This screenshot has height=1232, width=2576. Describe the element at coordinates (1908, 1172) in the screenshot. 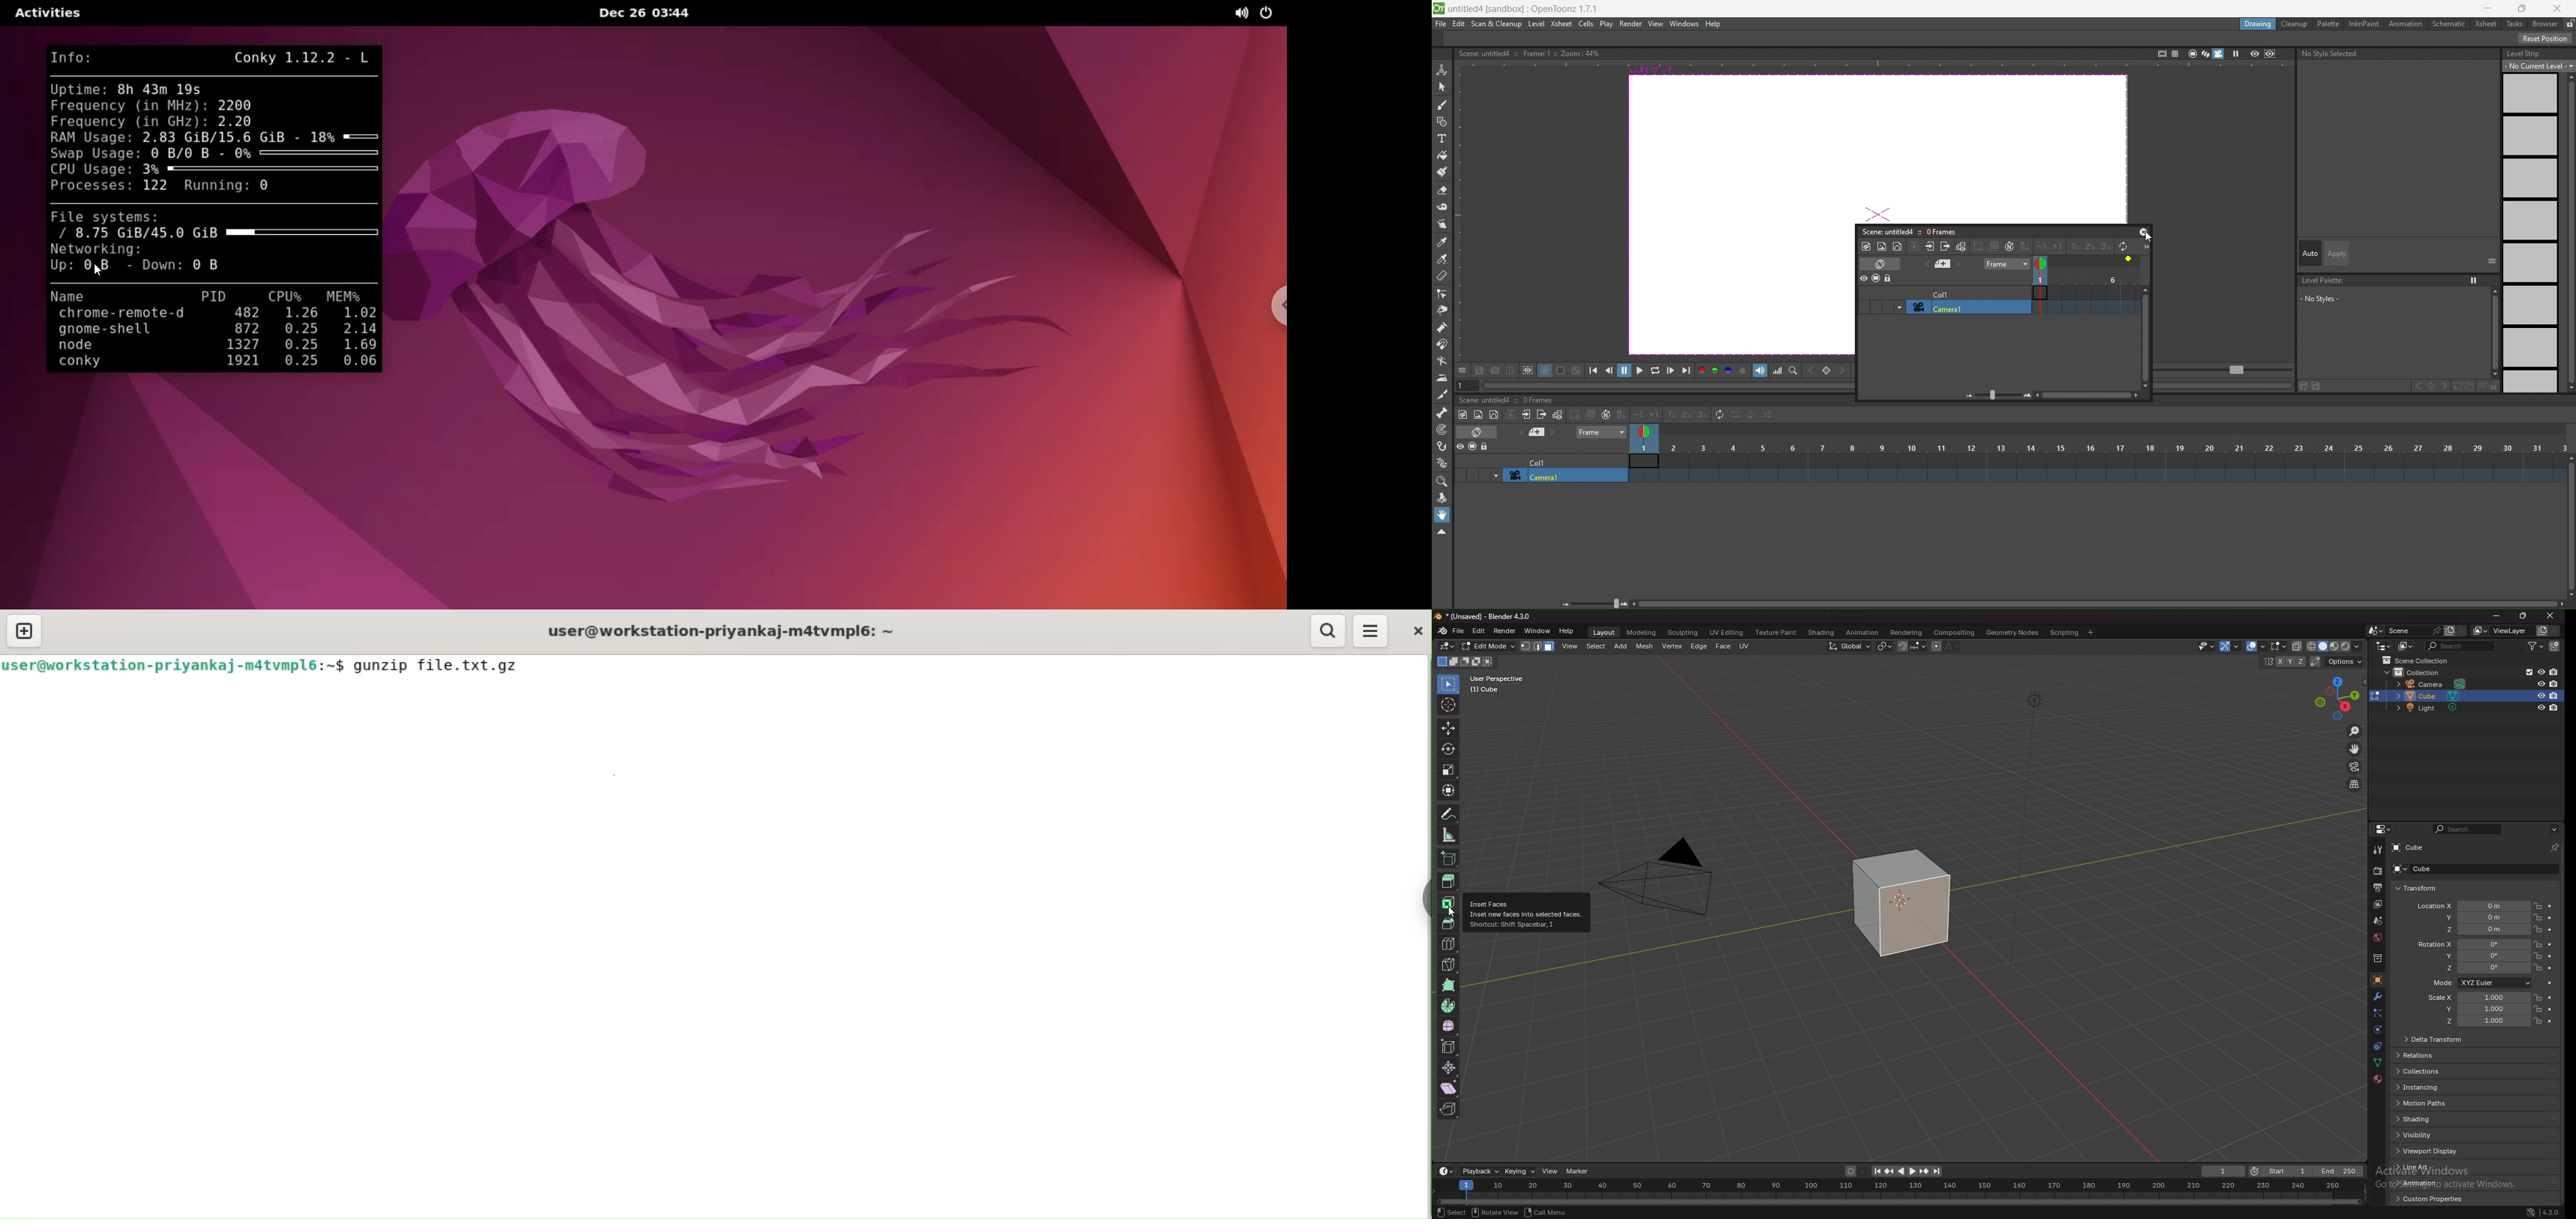

I see `play animation` at that location.